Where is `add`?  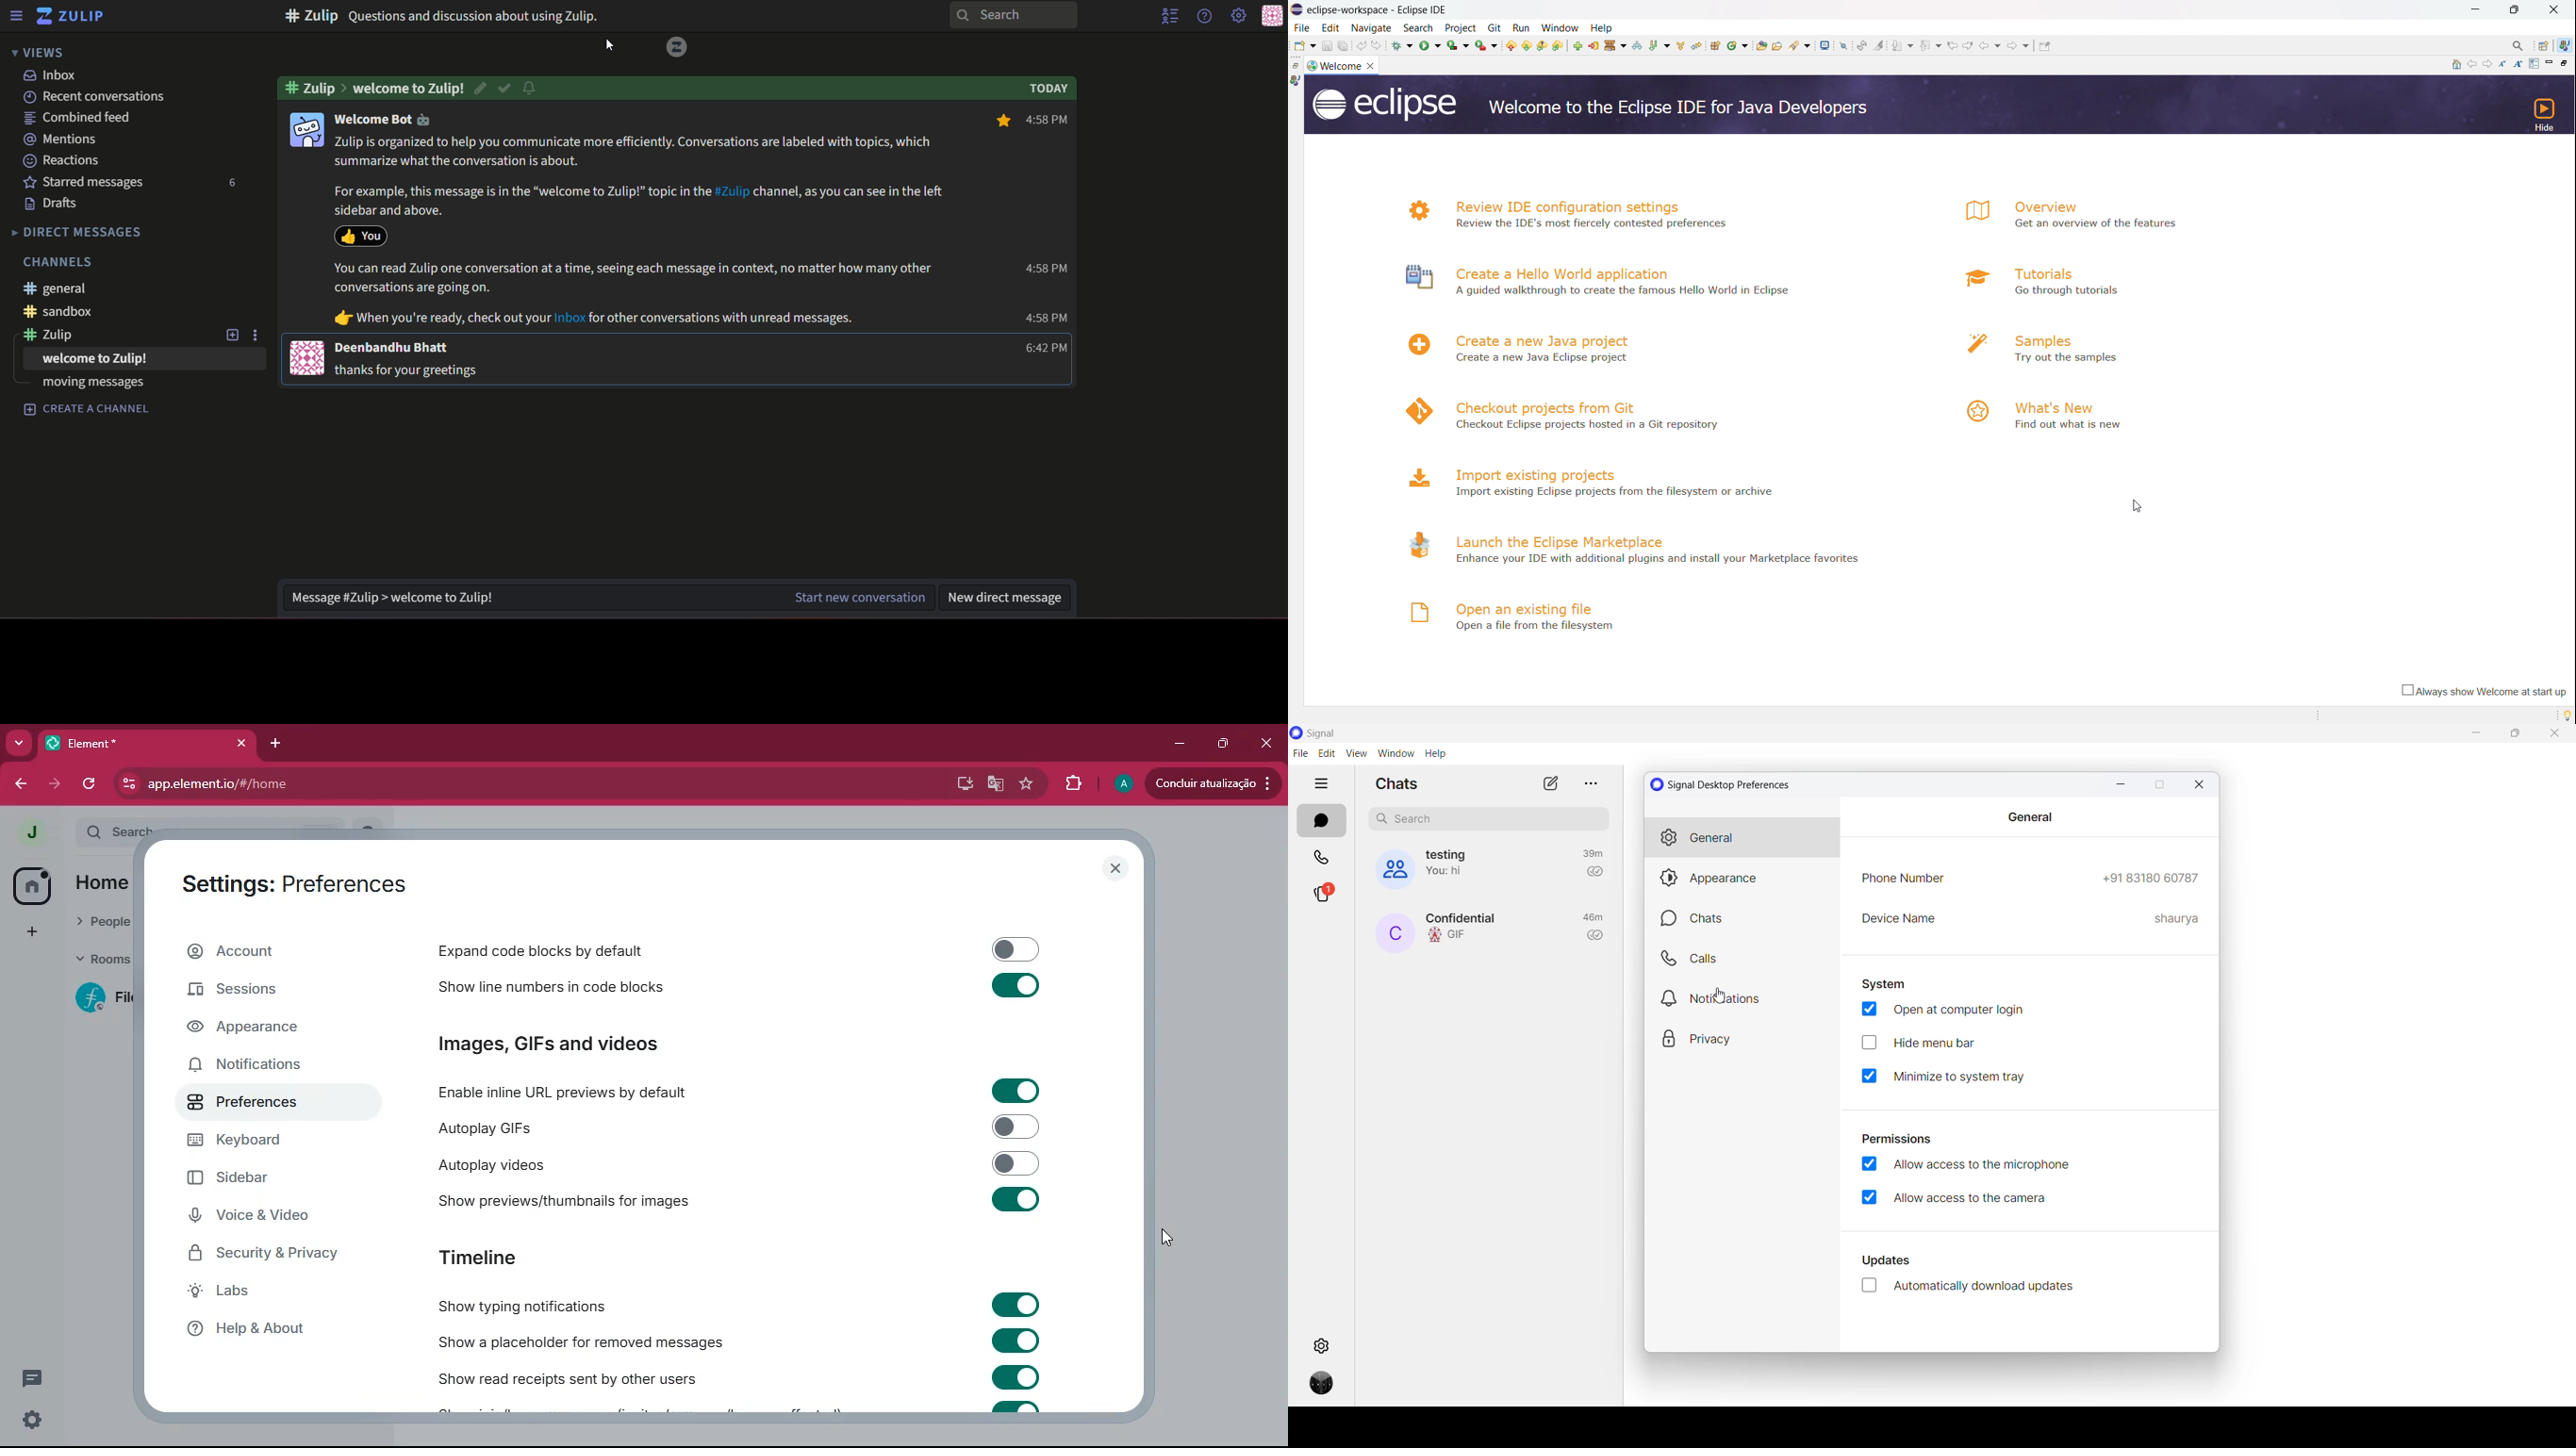 add is located at coordinates (30, 932).